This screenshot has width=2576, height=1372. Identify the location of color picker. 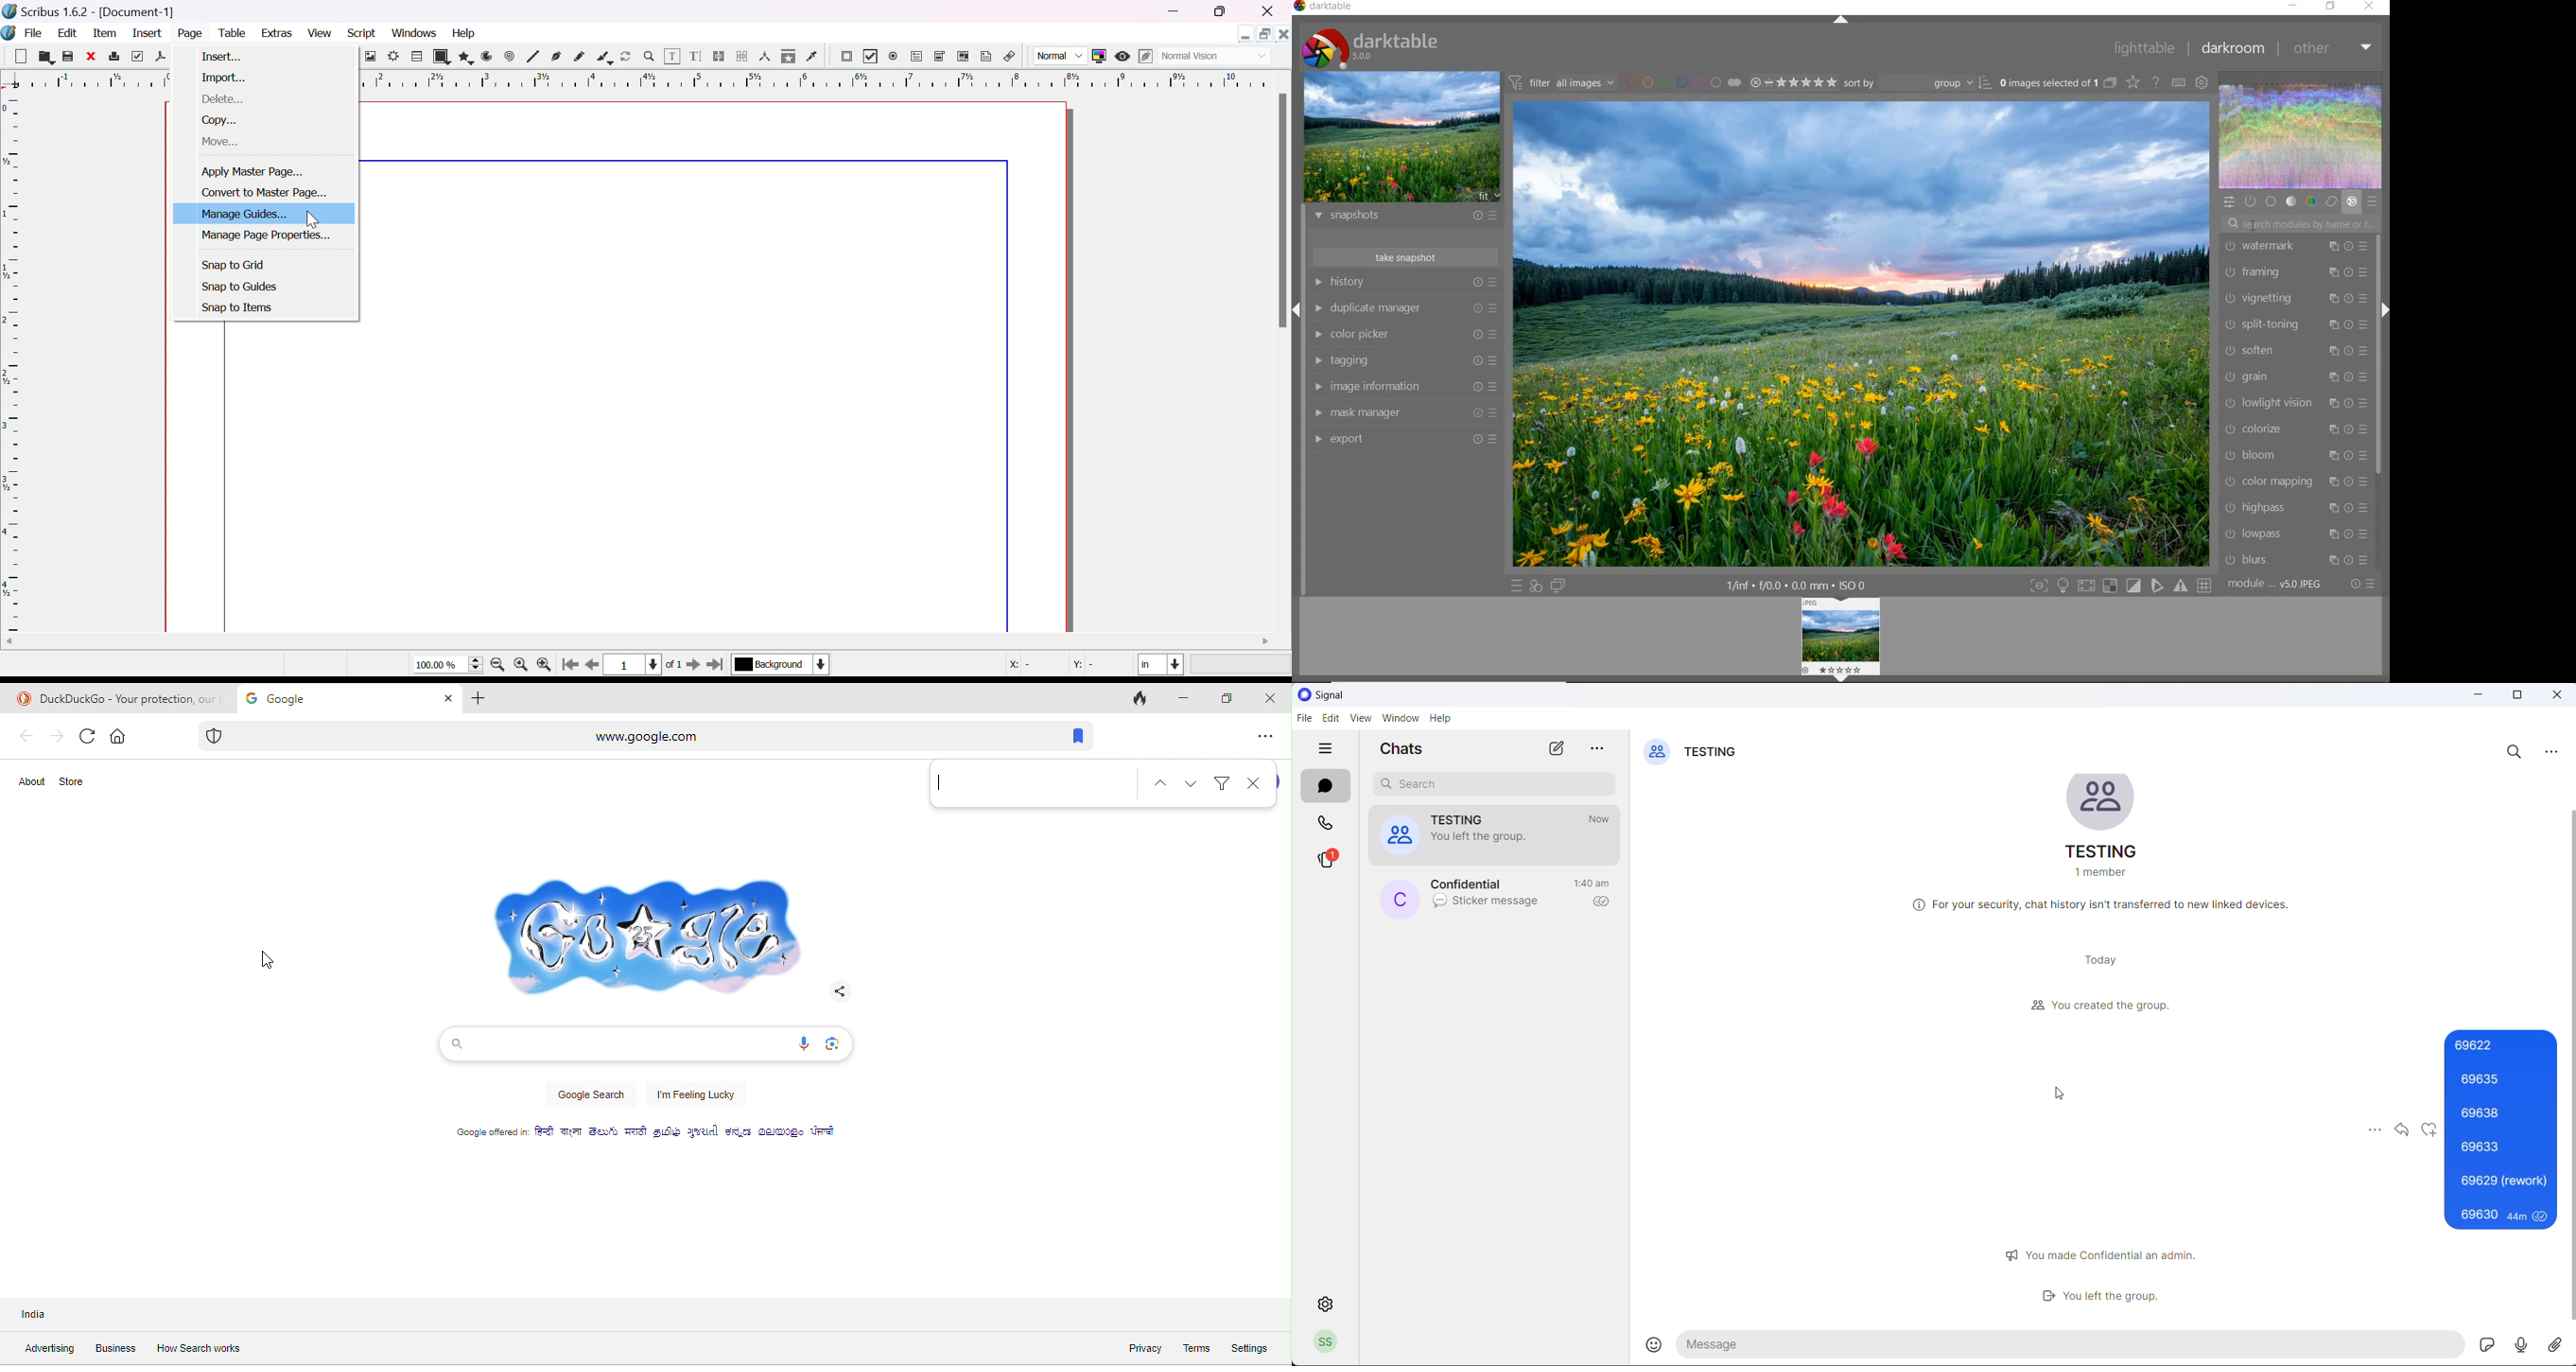
(1404, 335).